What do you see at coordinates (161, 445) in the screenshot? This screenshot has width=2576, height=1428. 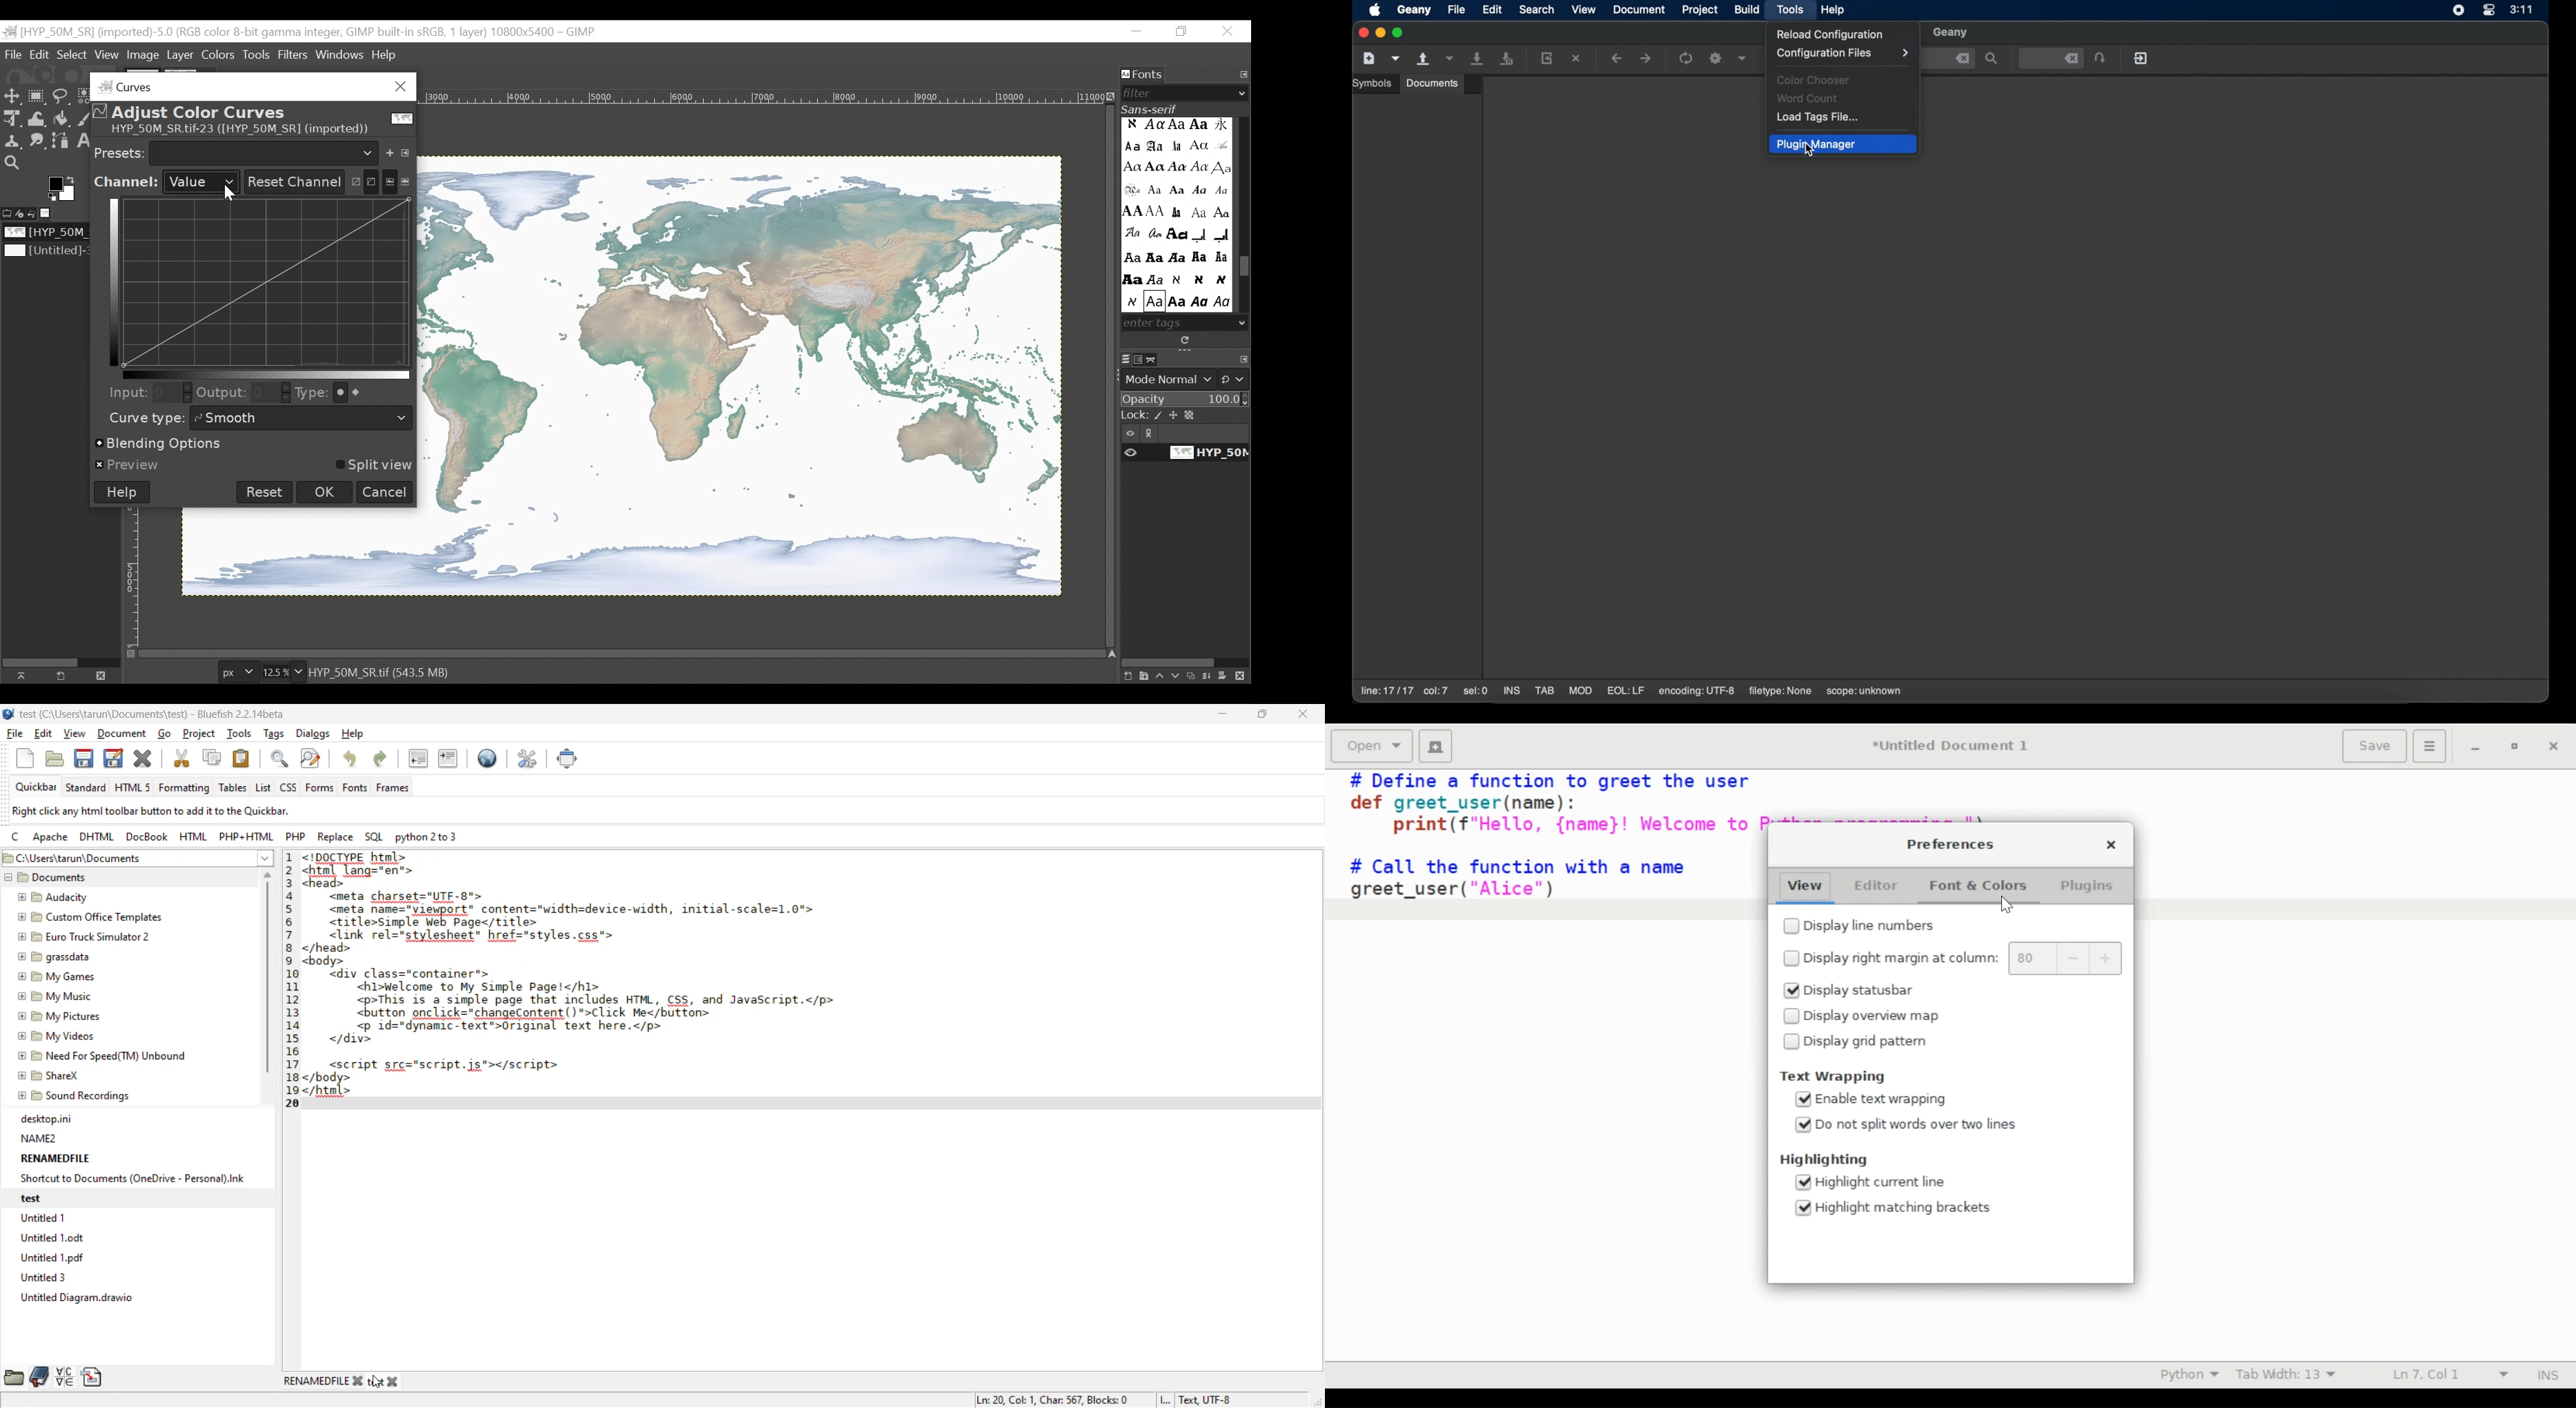 I see `Blending Options` at bounding box center [161, 445].